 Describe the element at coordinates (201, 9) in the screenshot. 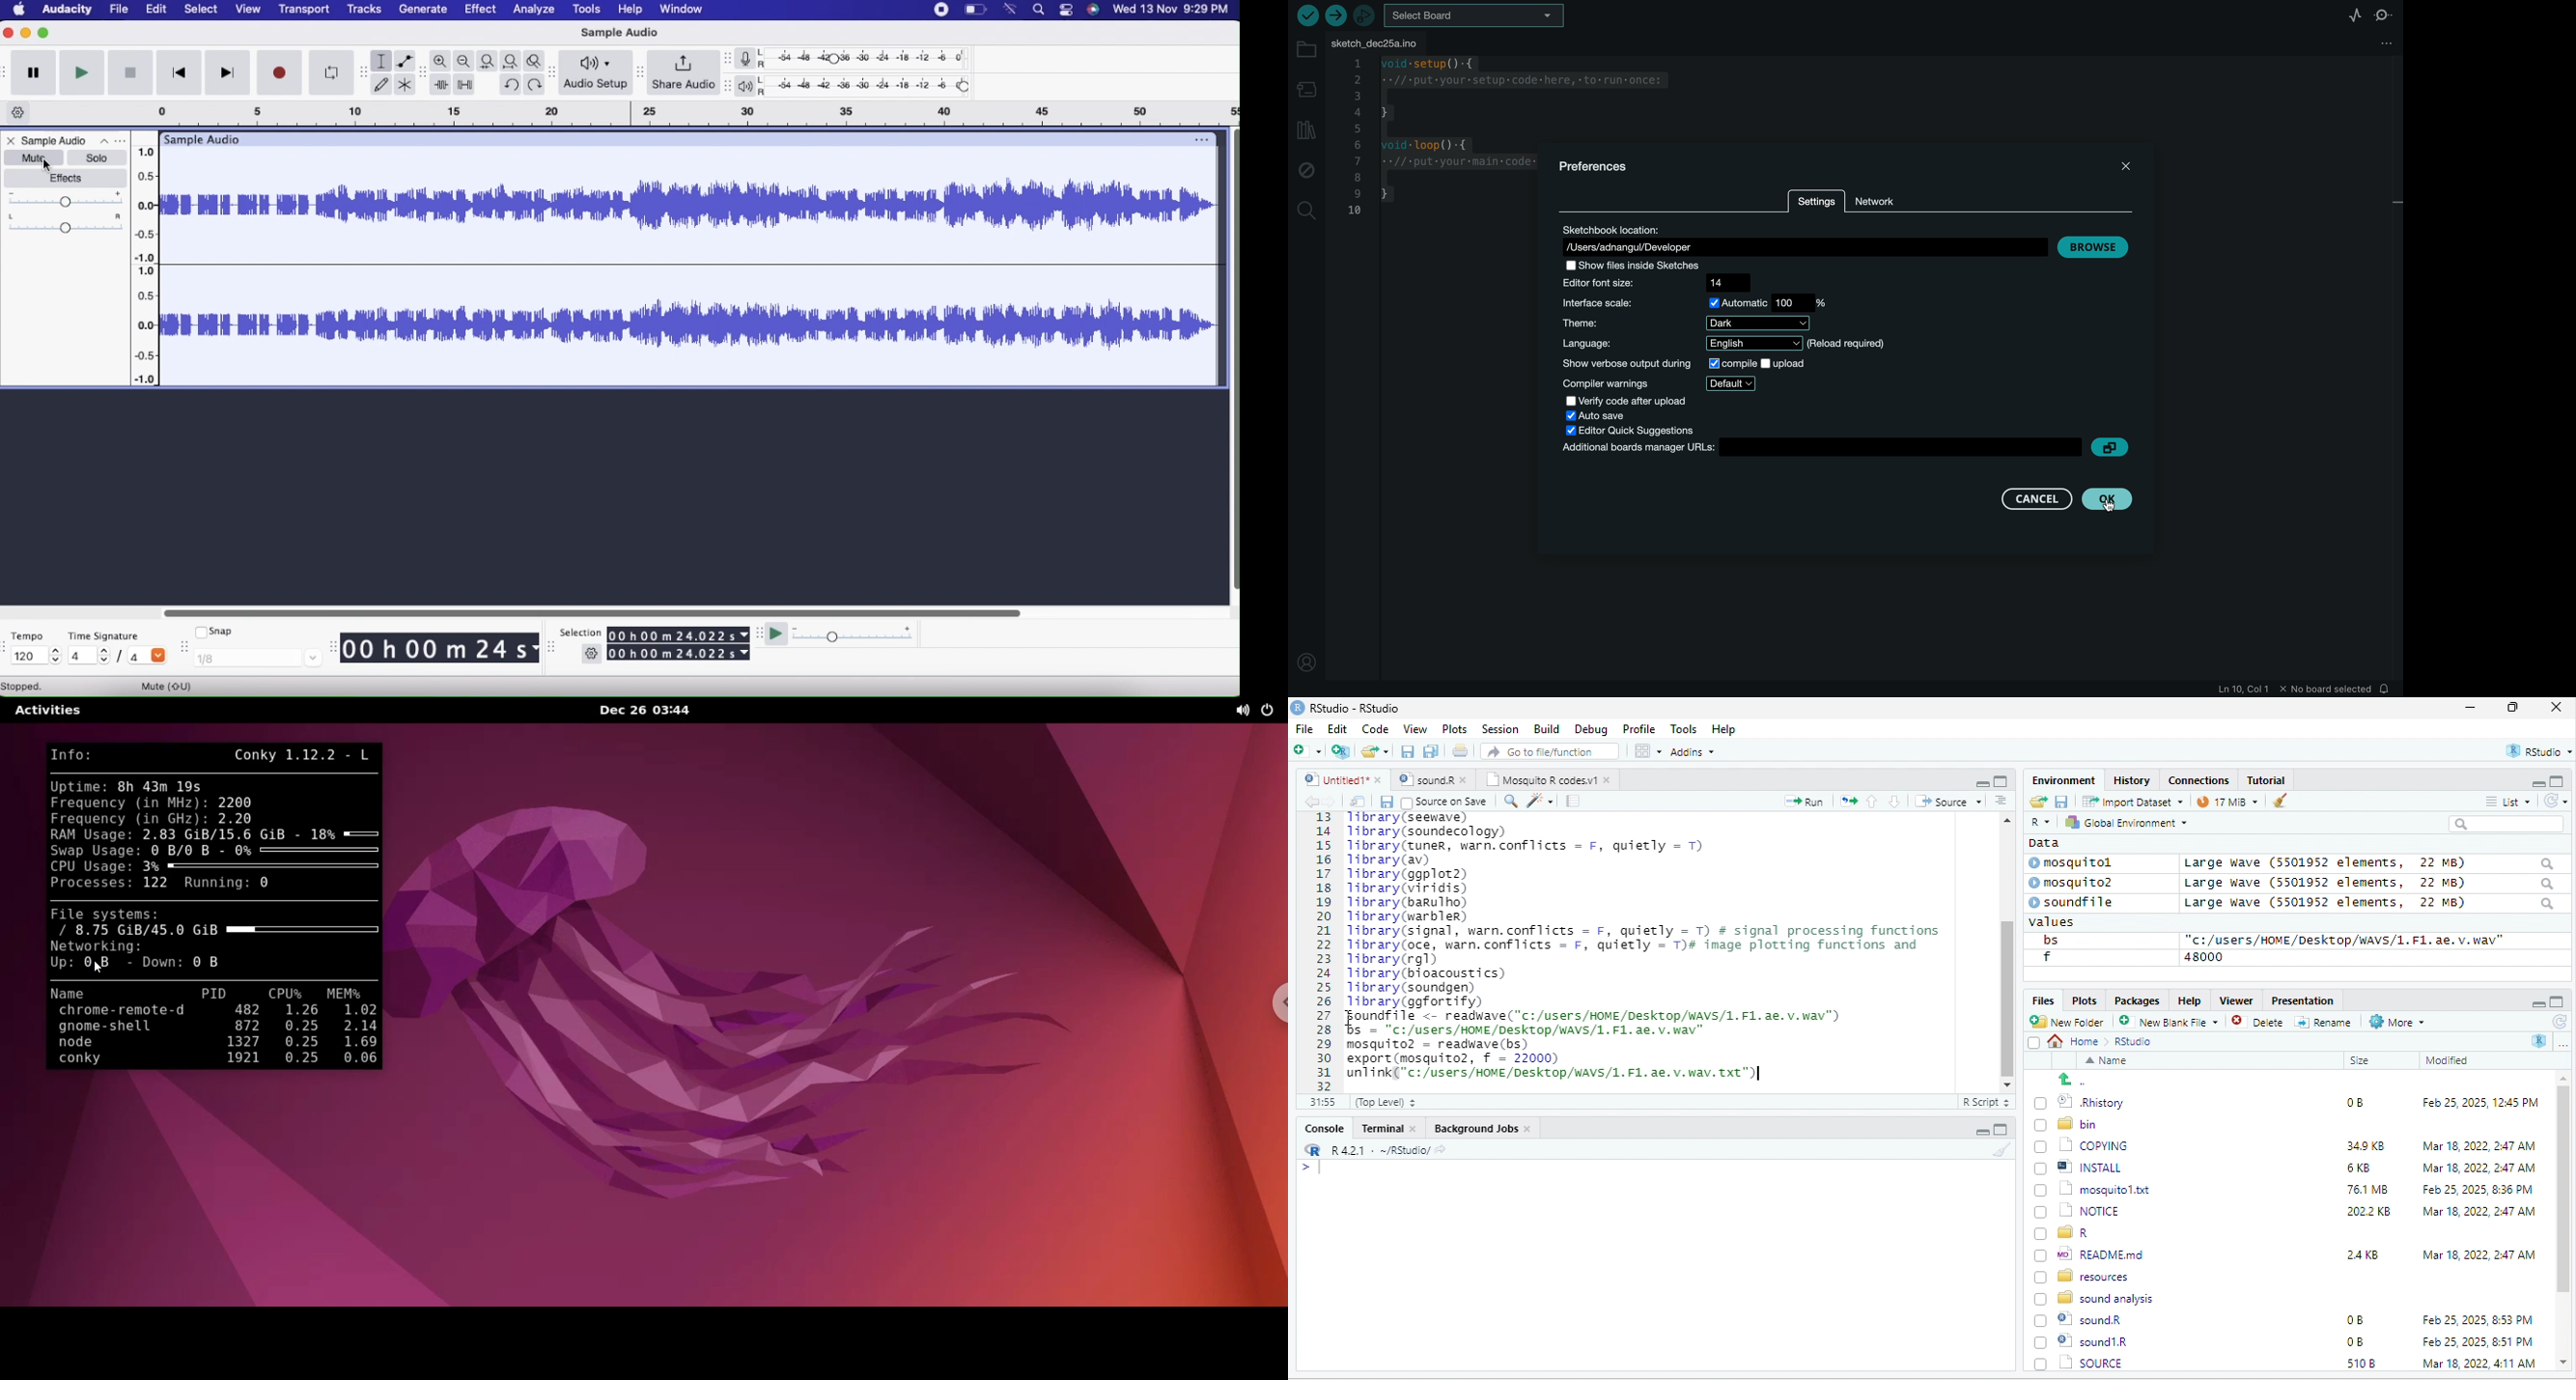

I see `Select` at that location.